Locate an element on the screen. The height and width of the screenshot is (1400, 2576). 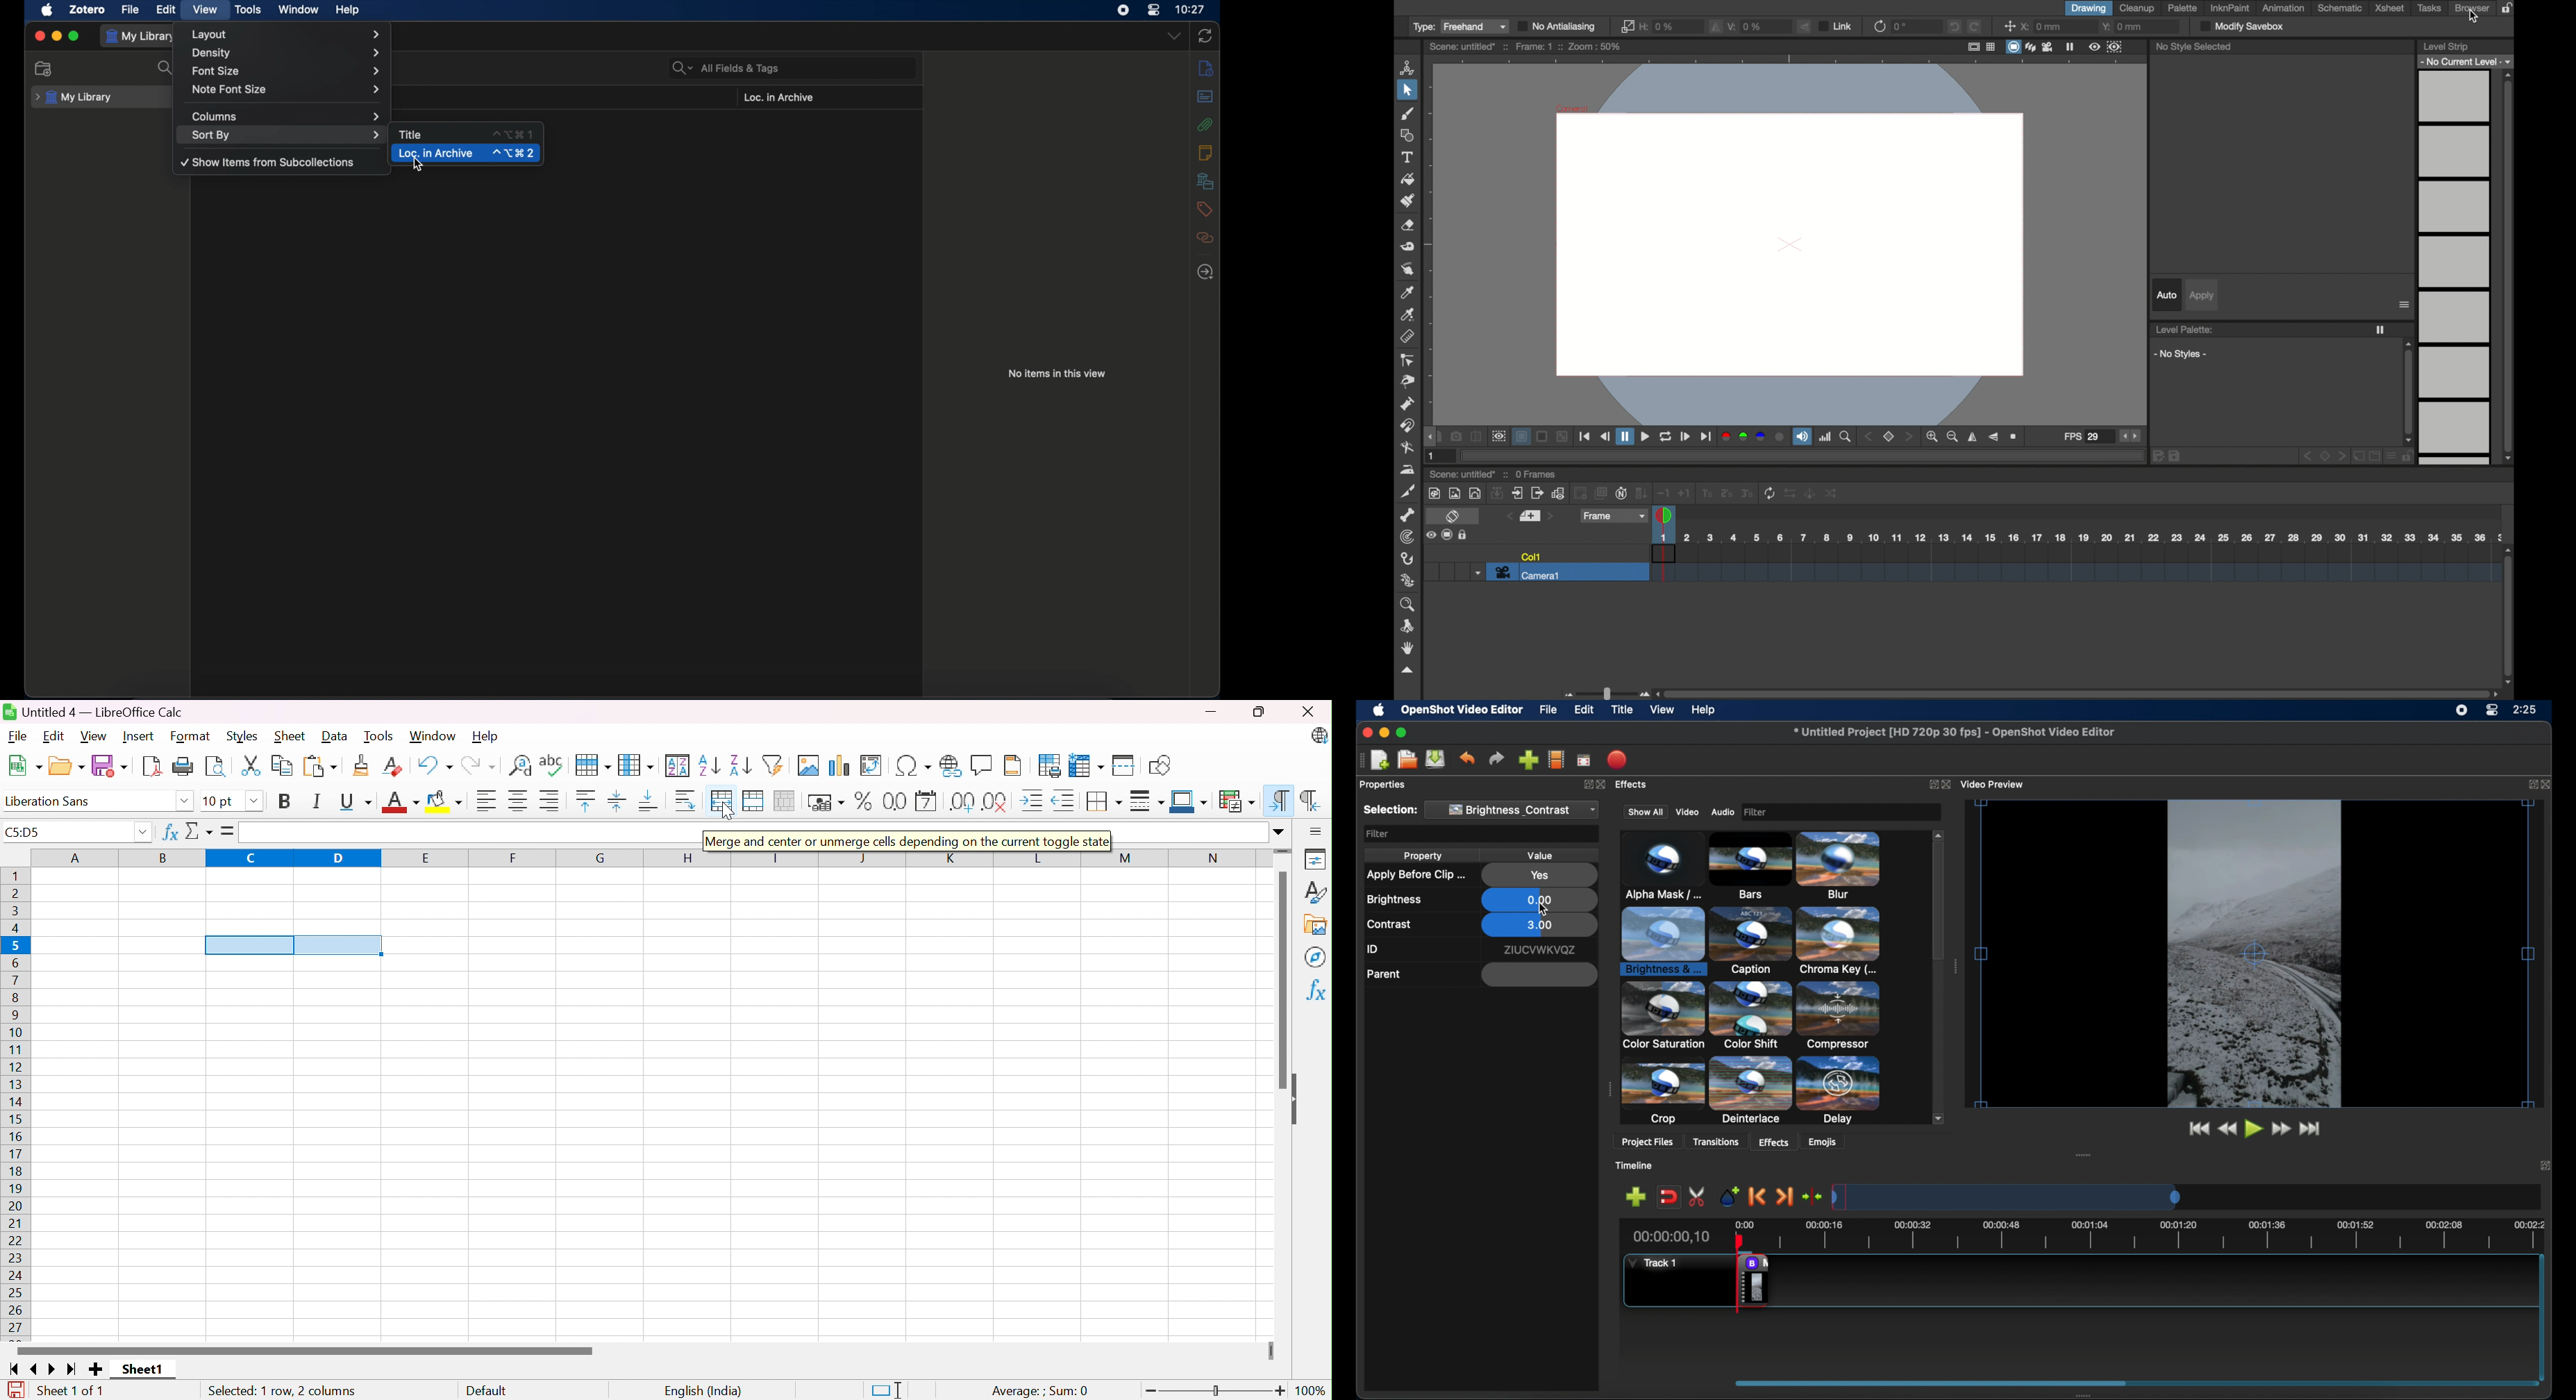
emojis is located at coordinates (1829, 1143).